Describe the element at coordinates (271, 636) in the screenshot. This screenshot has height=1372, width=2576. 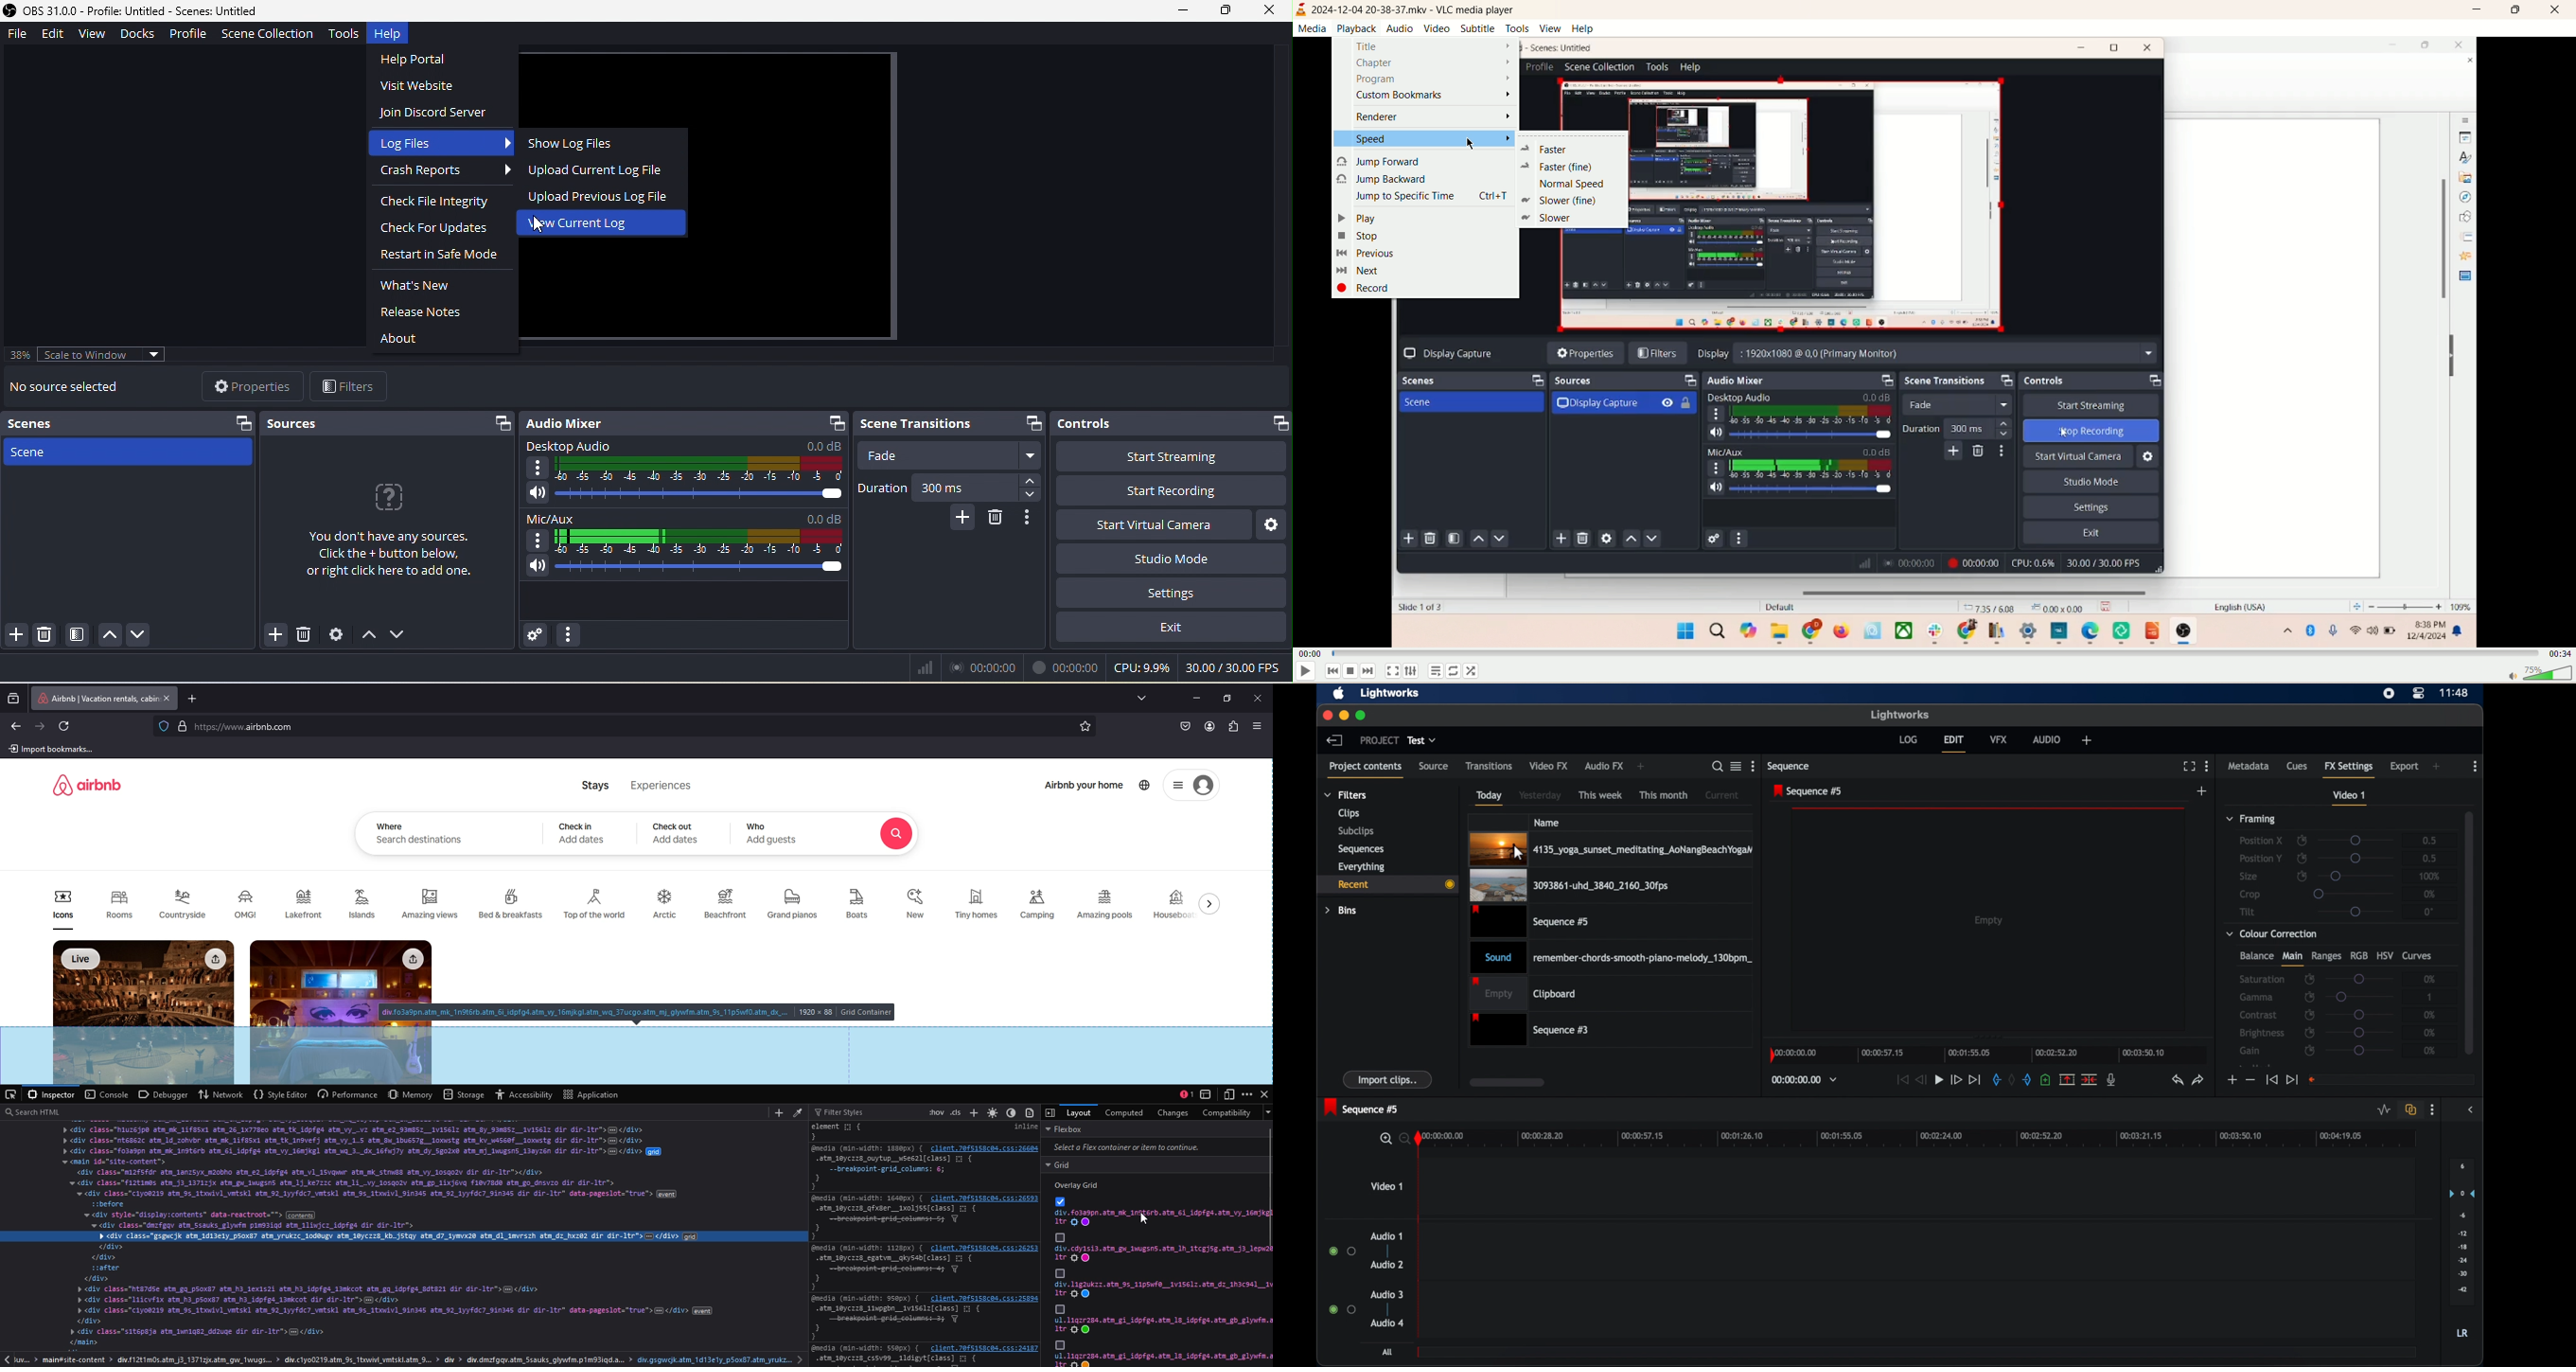
I see `add source` at that location.